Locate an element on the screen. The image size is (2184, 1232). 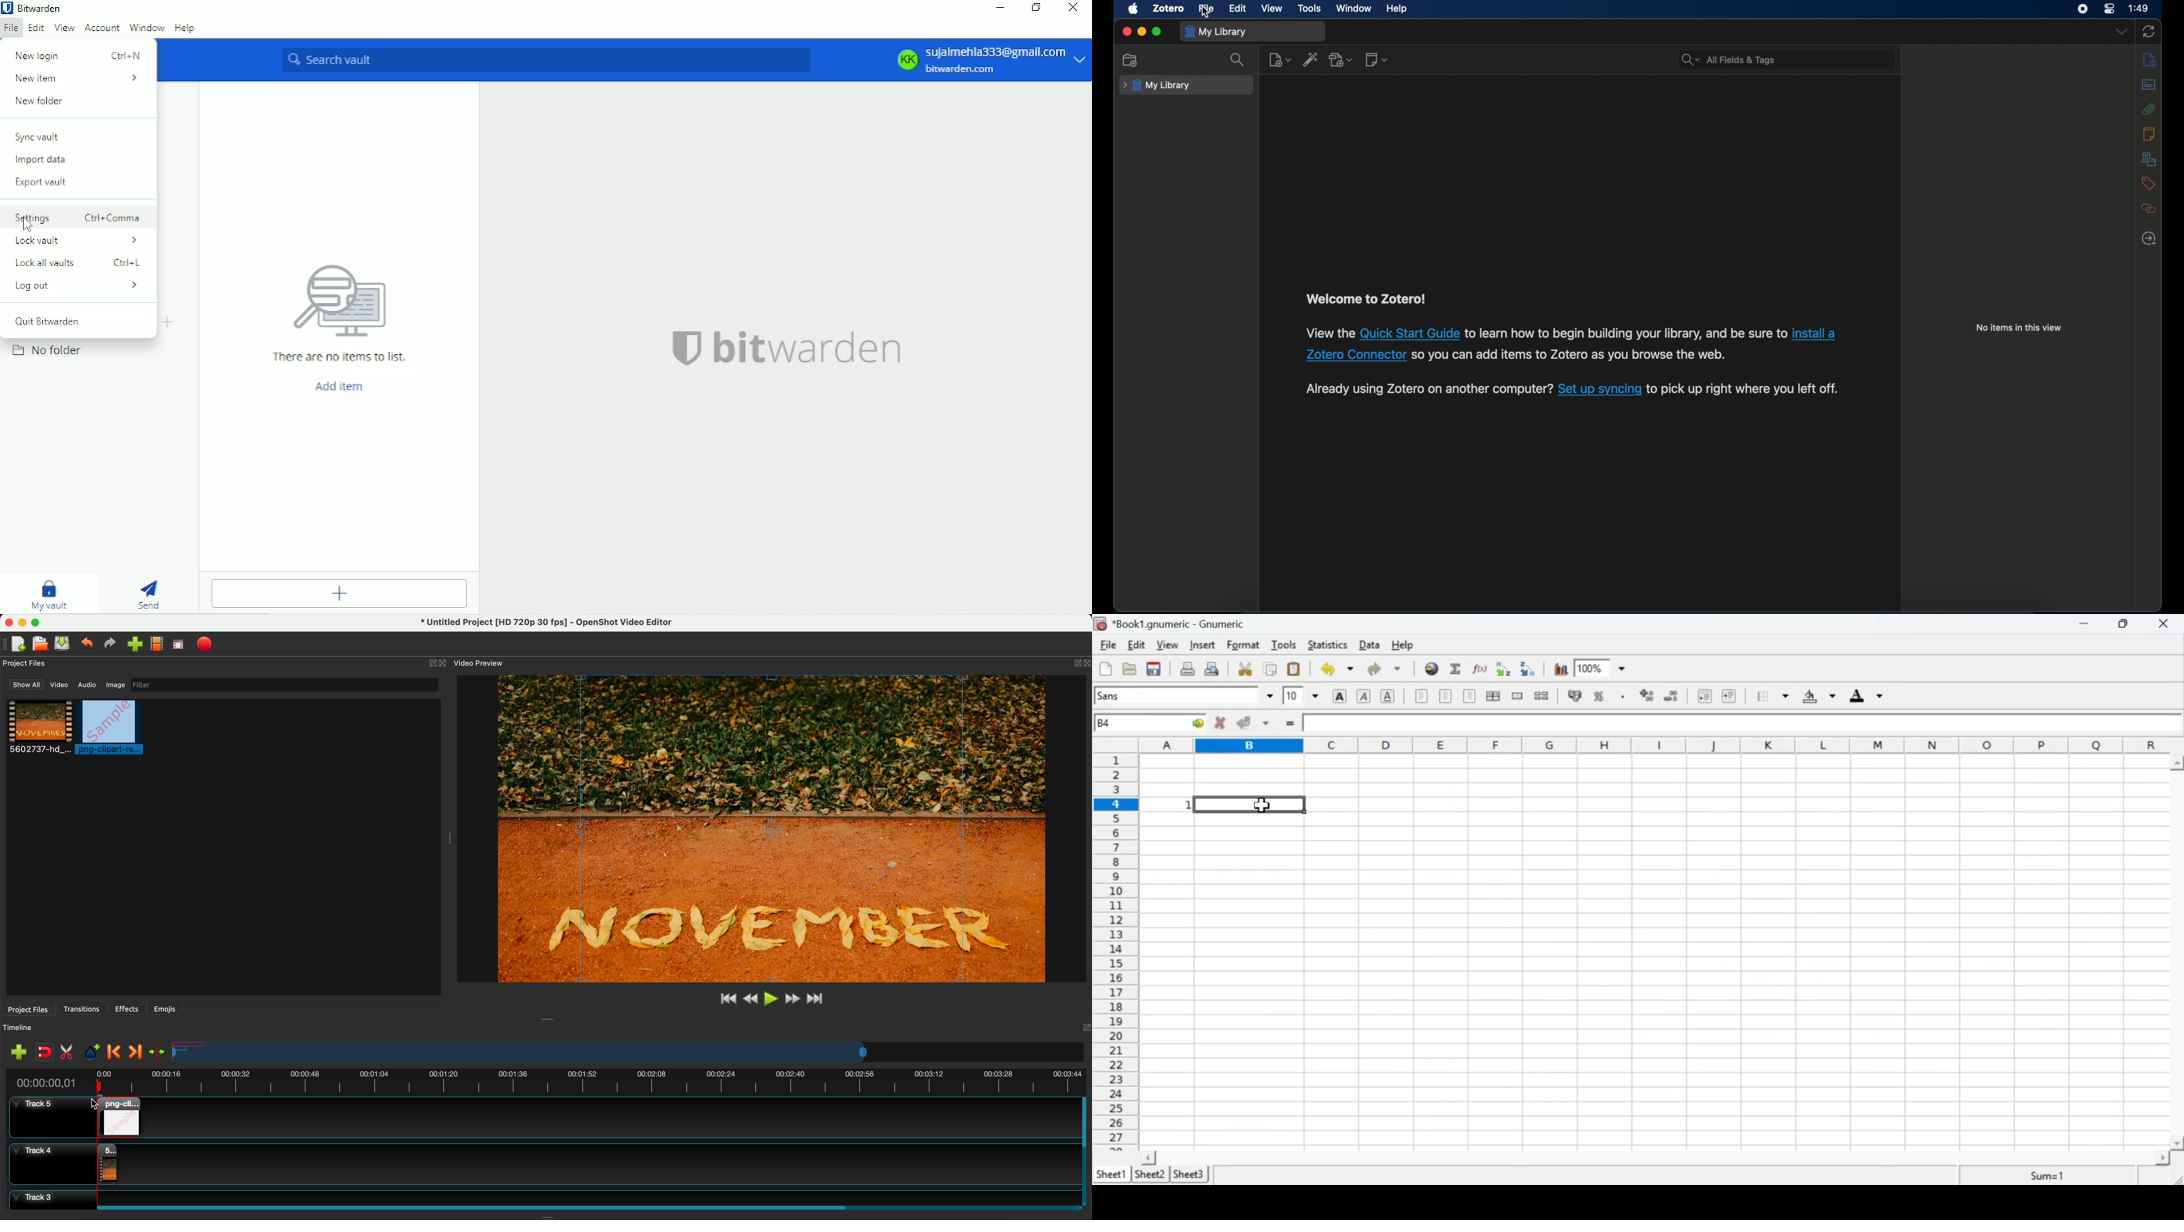
welcome  to zotero is located at coordinates (1365, 299).